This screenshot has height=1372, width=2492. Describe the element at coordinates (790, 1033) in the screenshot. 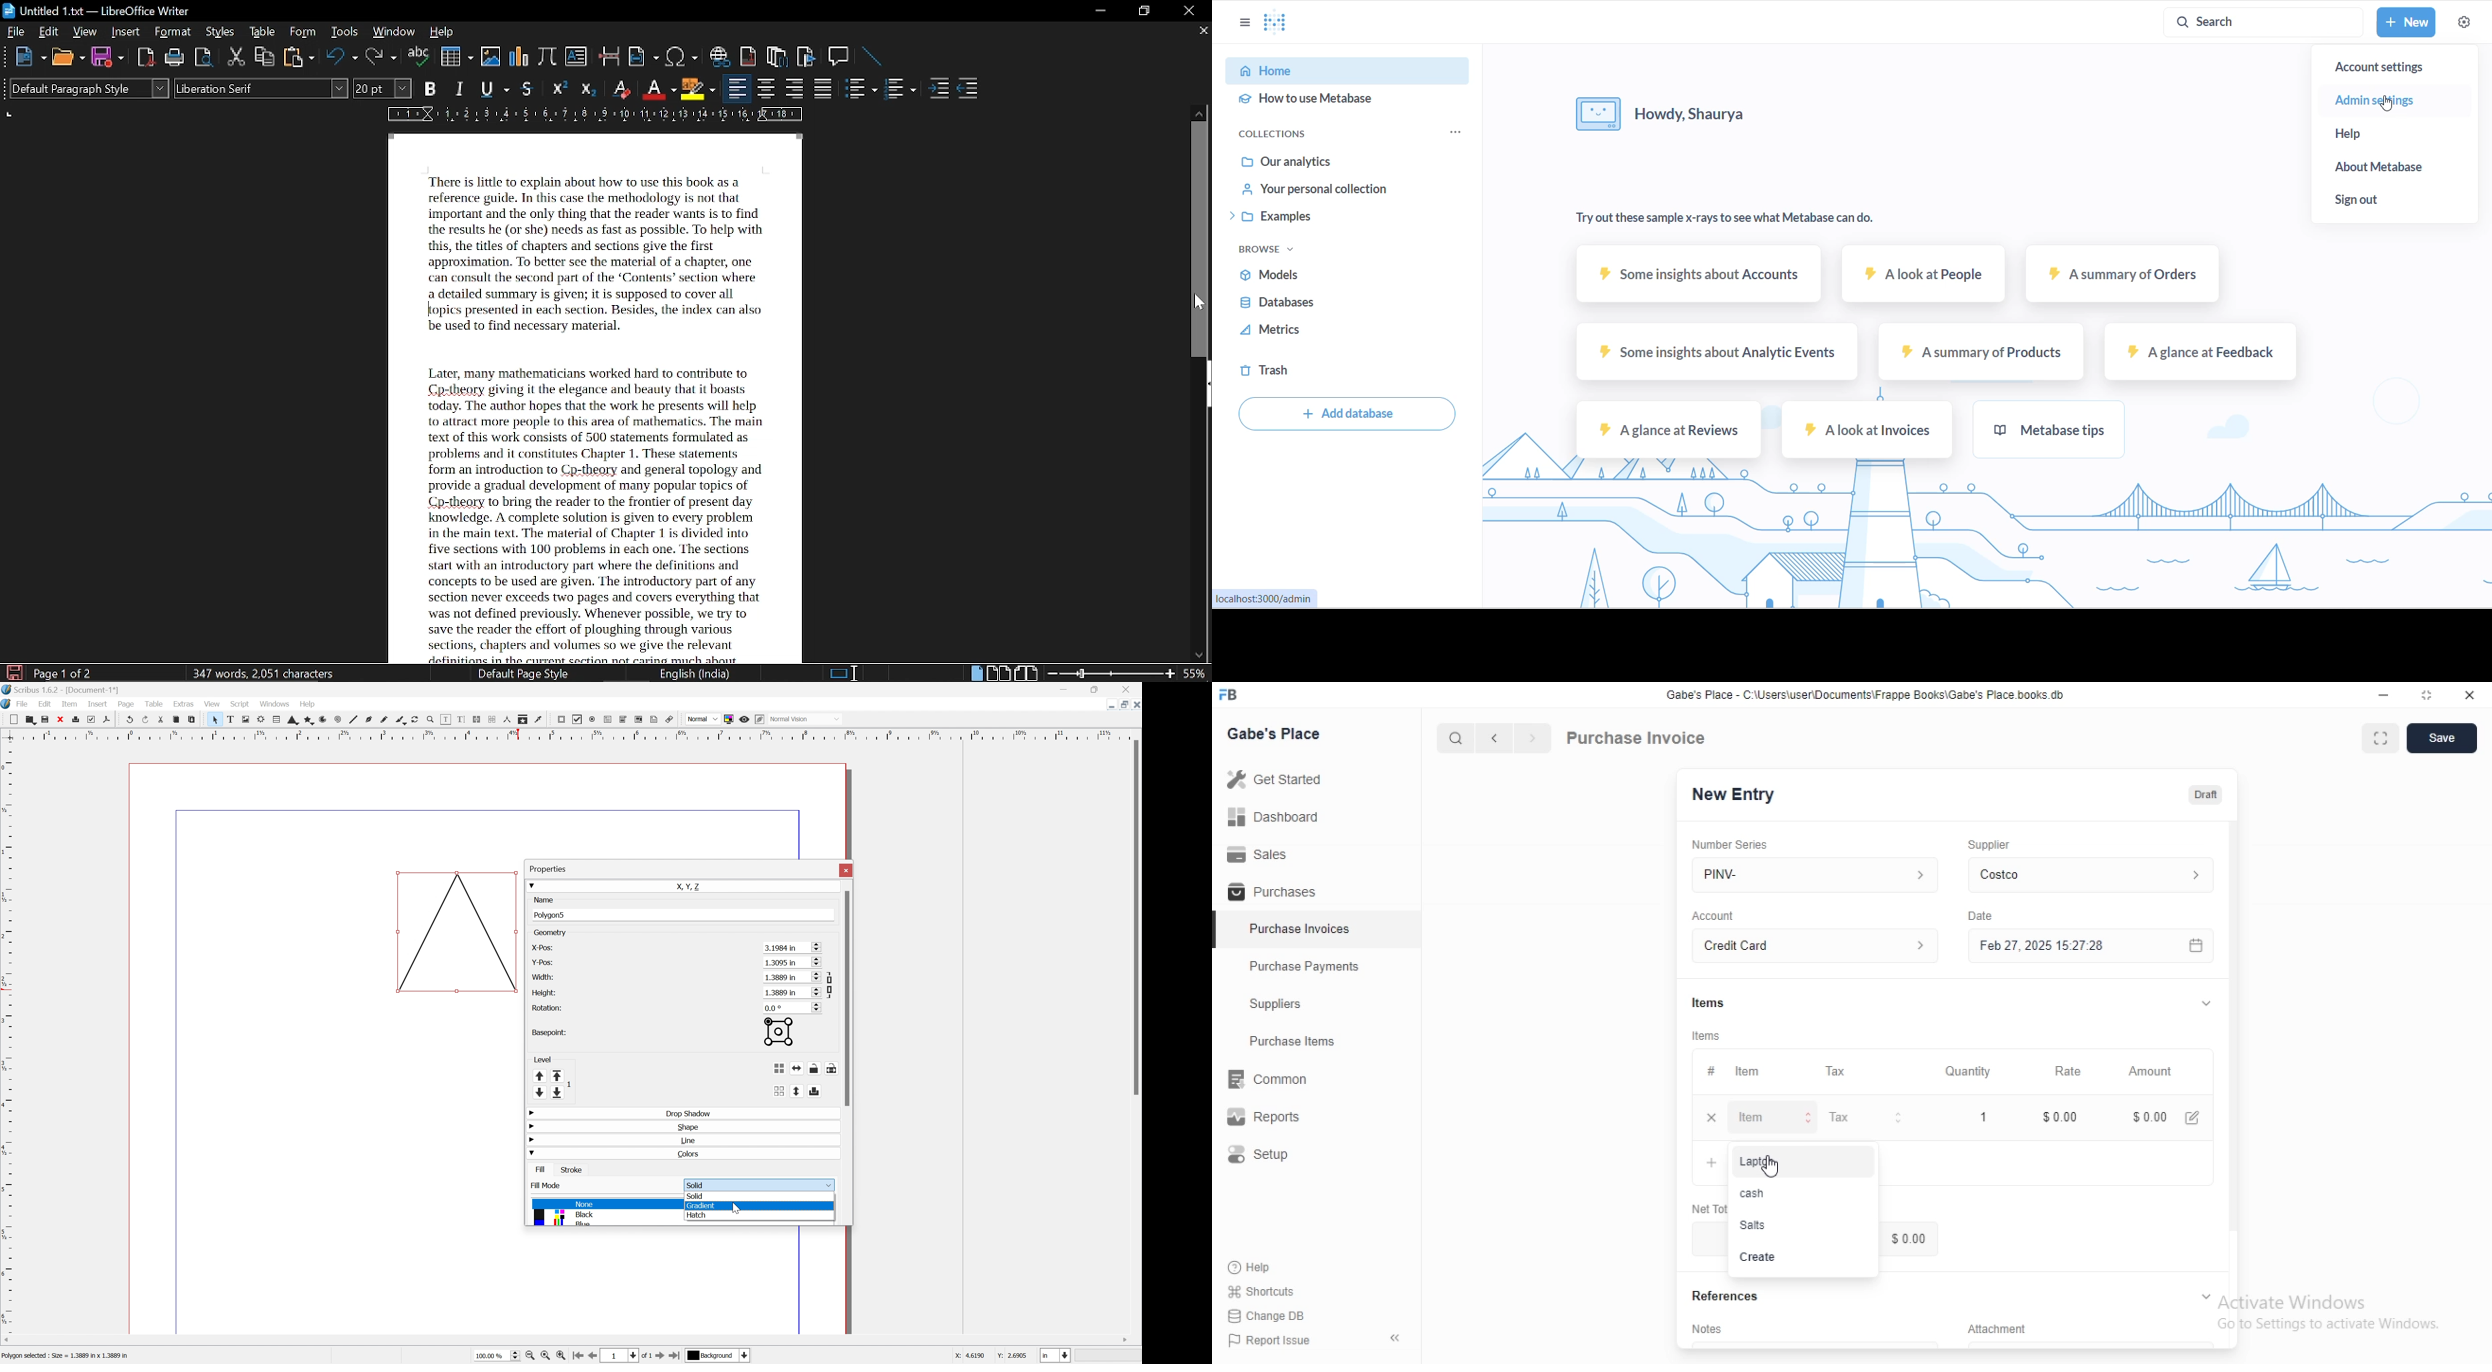

I see `Basepoint` at that location.